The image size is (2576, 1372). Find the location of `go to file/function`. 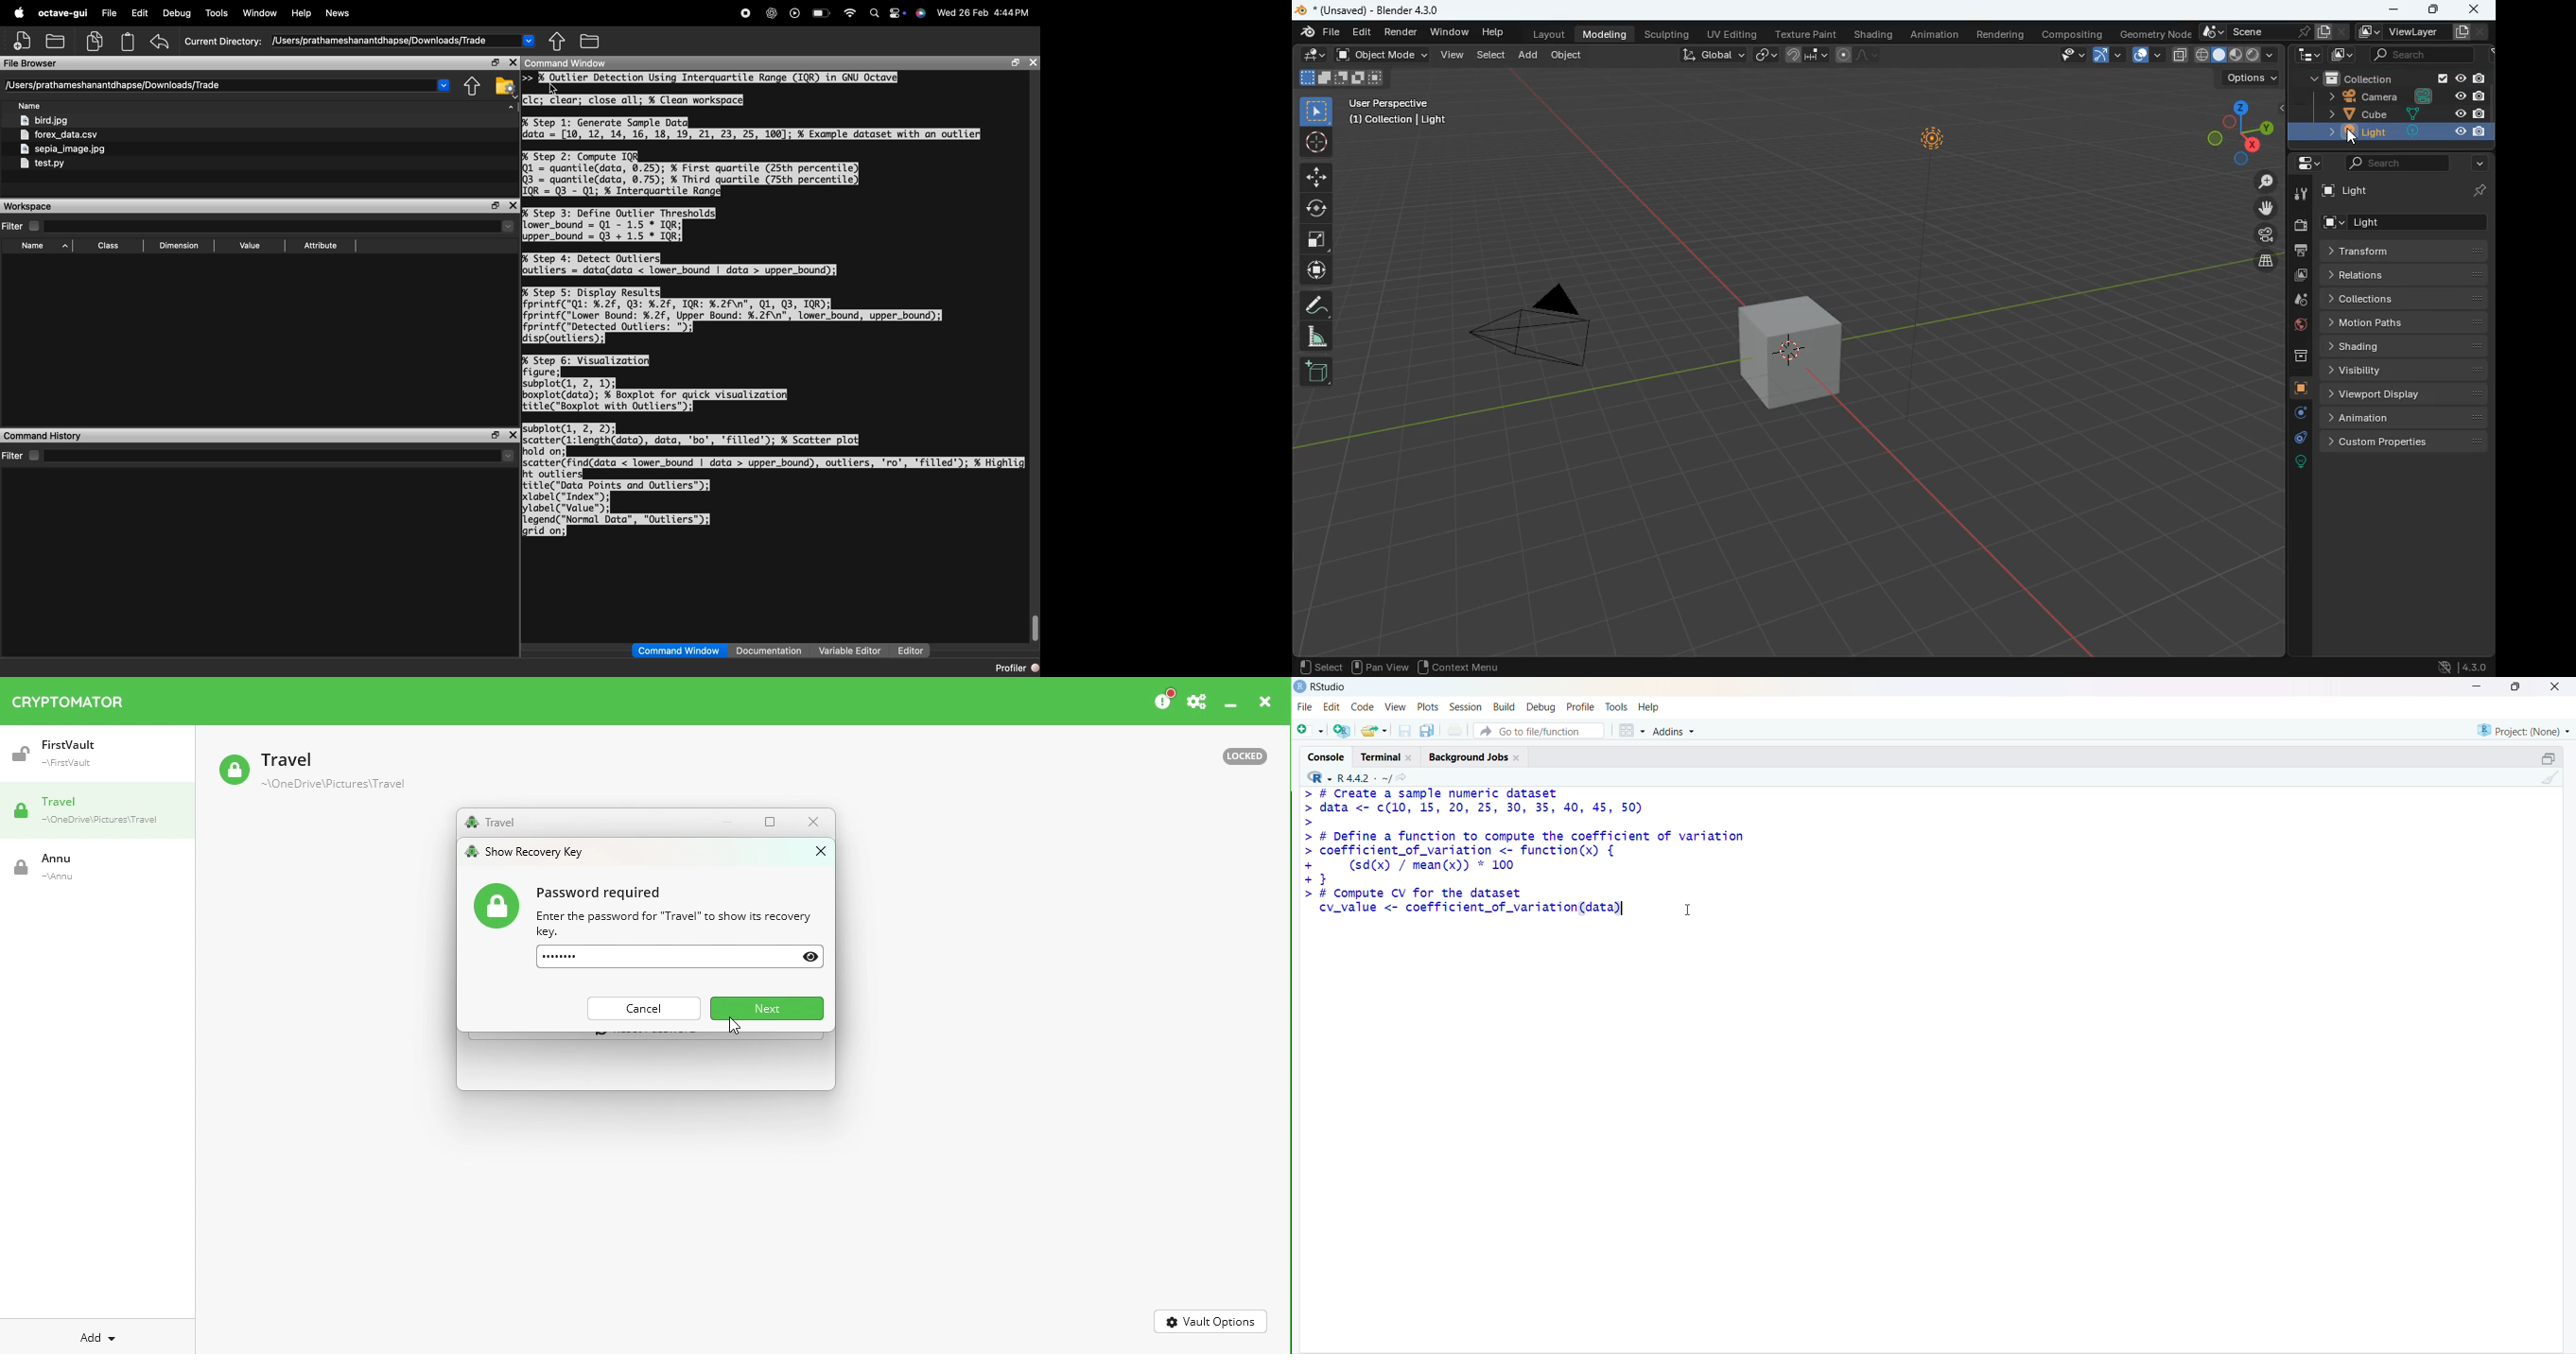

go to file/function is located at coordinates (1539, 731).